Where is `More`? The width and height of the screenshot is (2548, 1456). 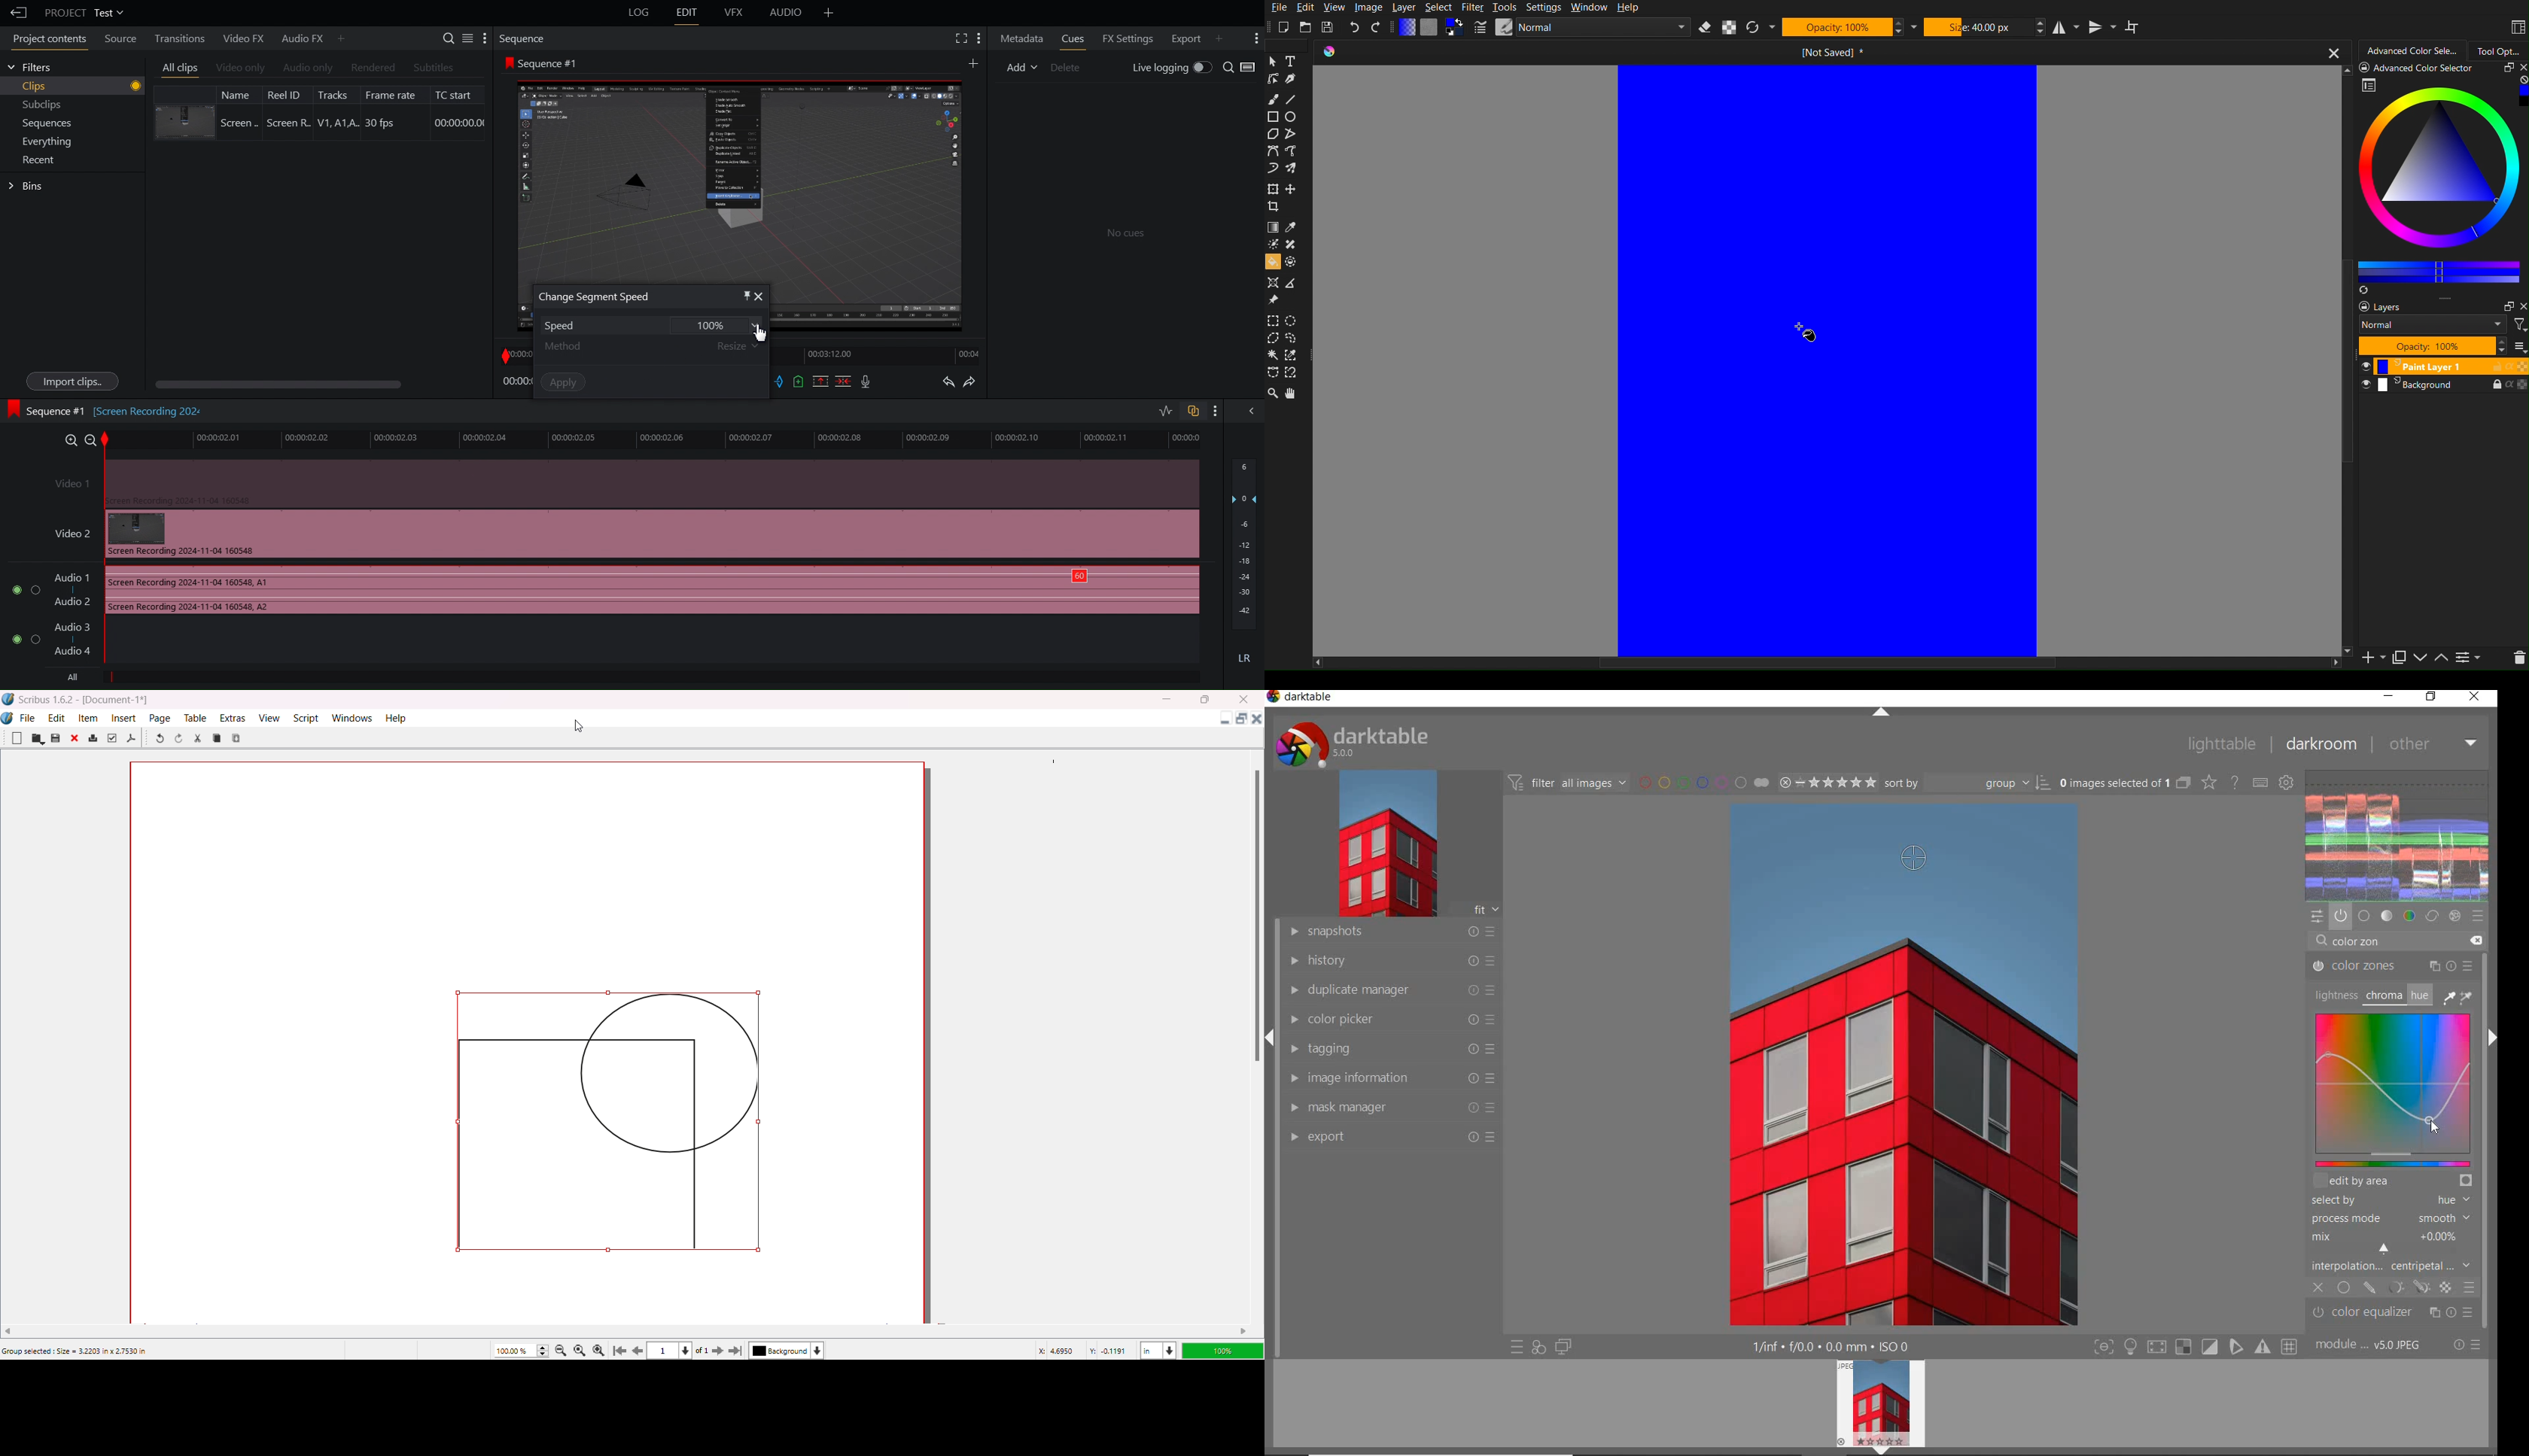 More is located at coordinates (342, 38).